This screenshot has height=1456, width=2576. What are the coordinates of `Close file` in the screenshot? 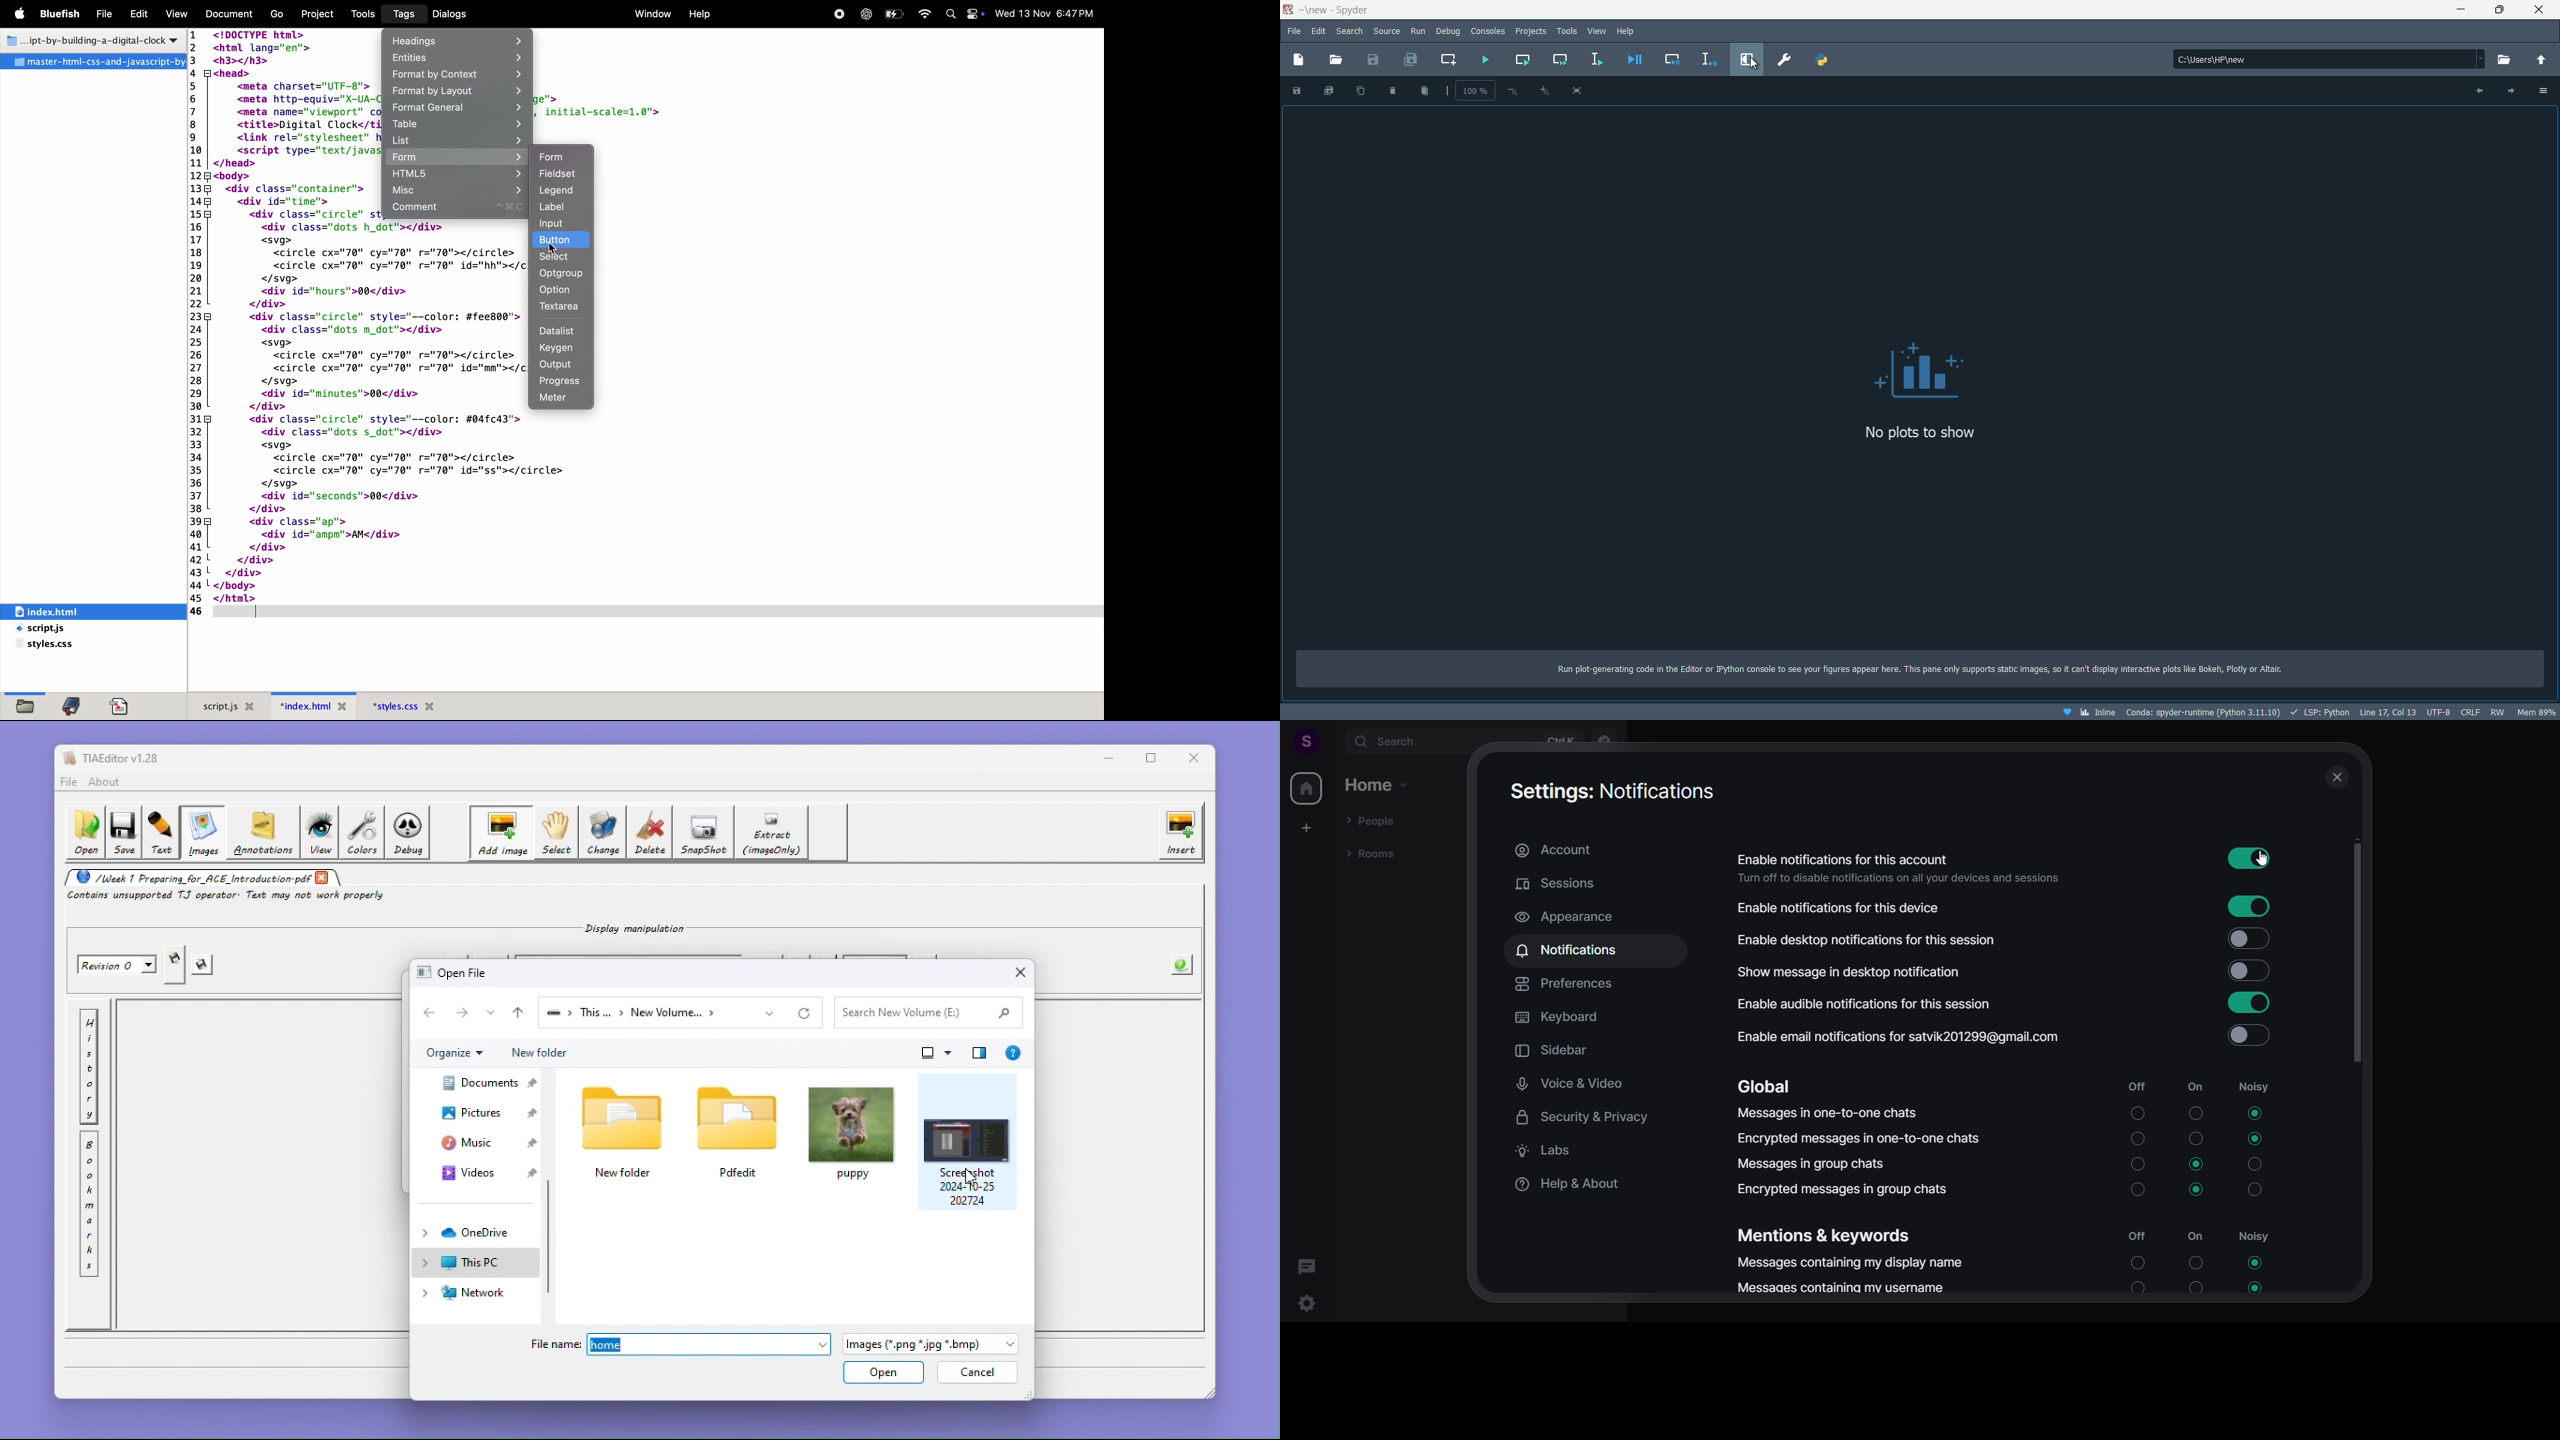 It's located at (252, 706).